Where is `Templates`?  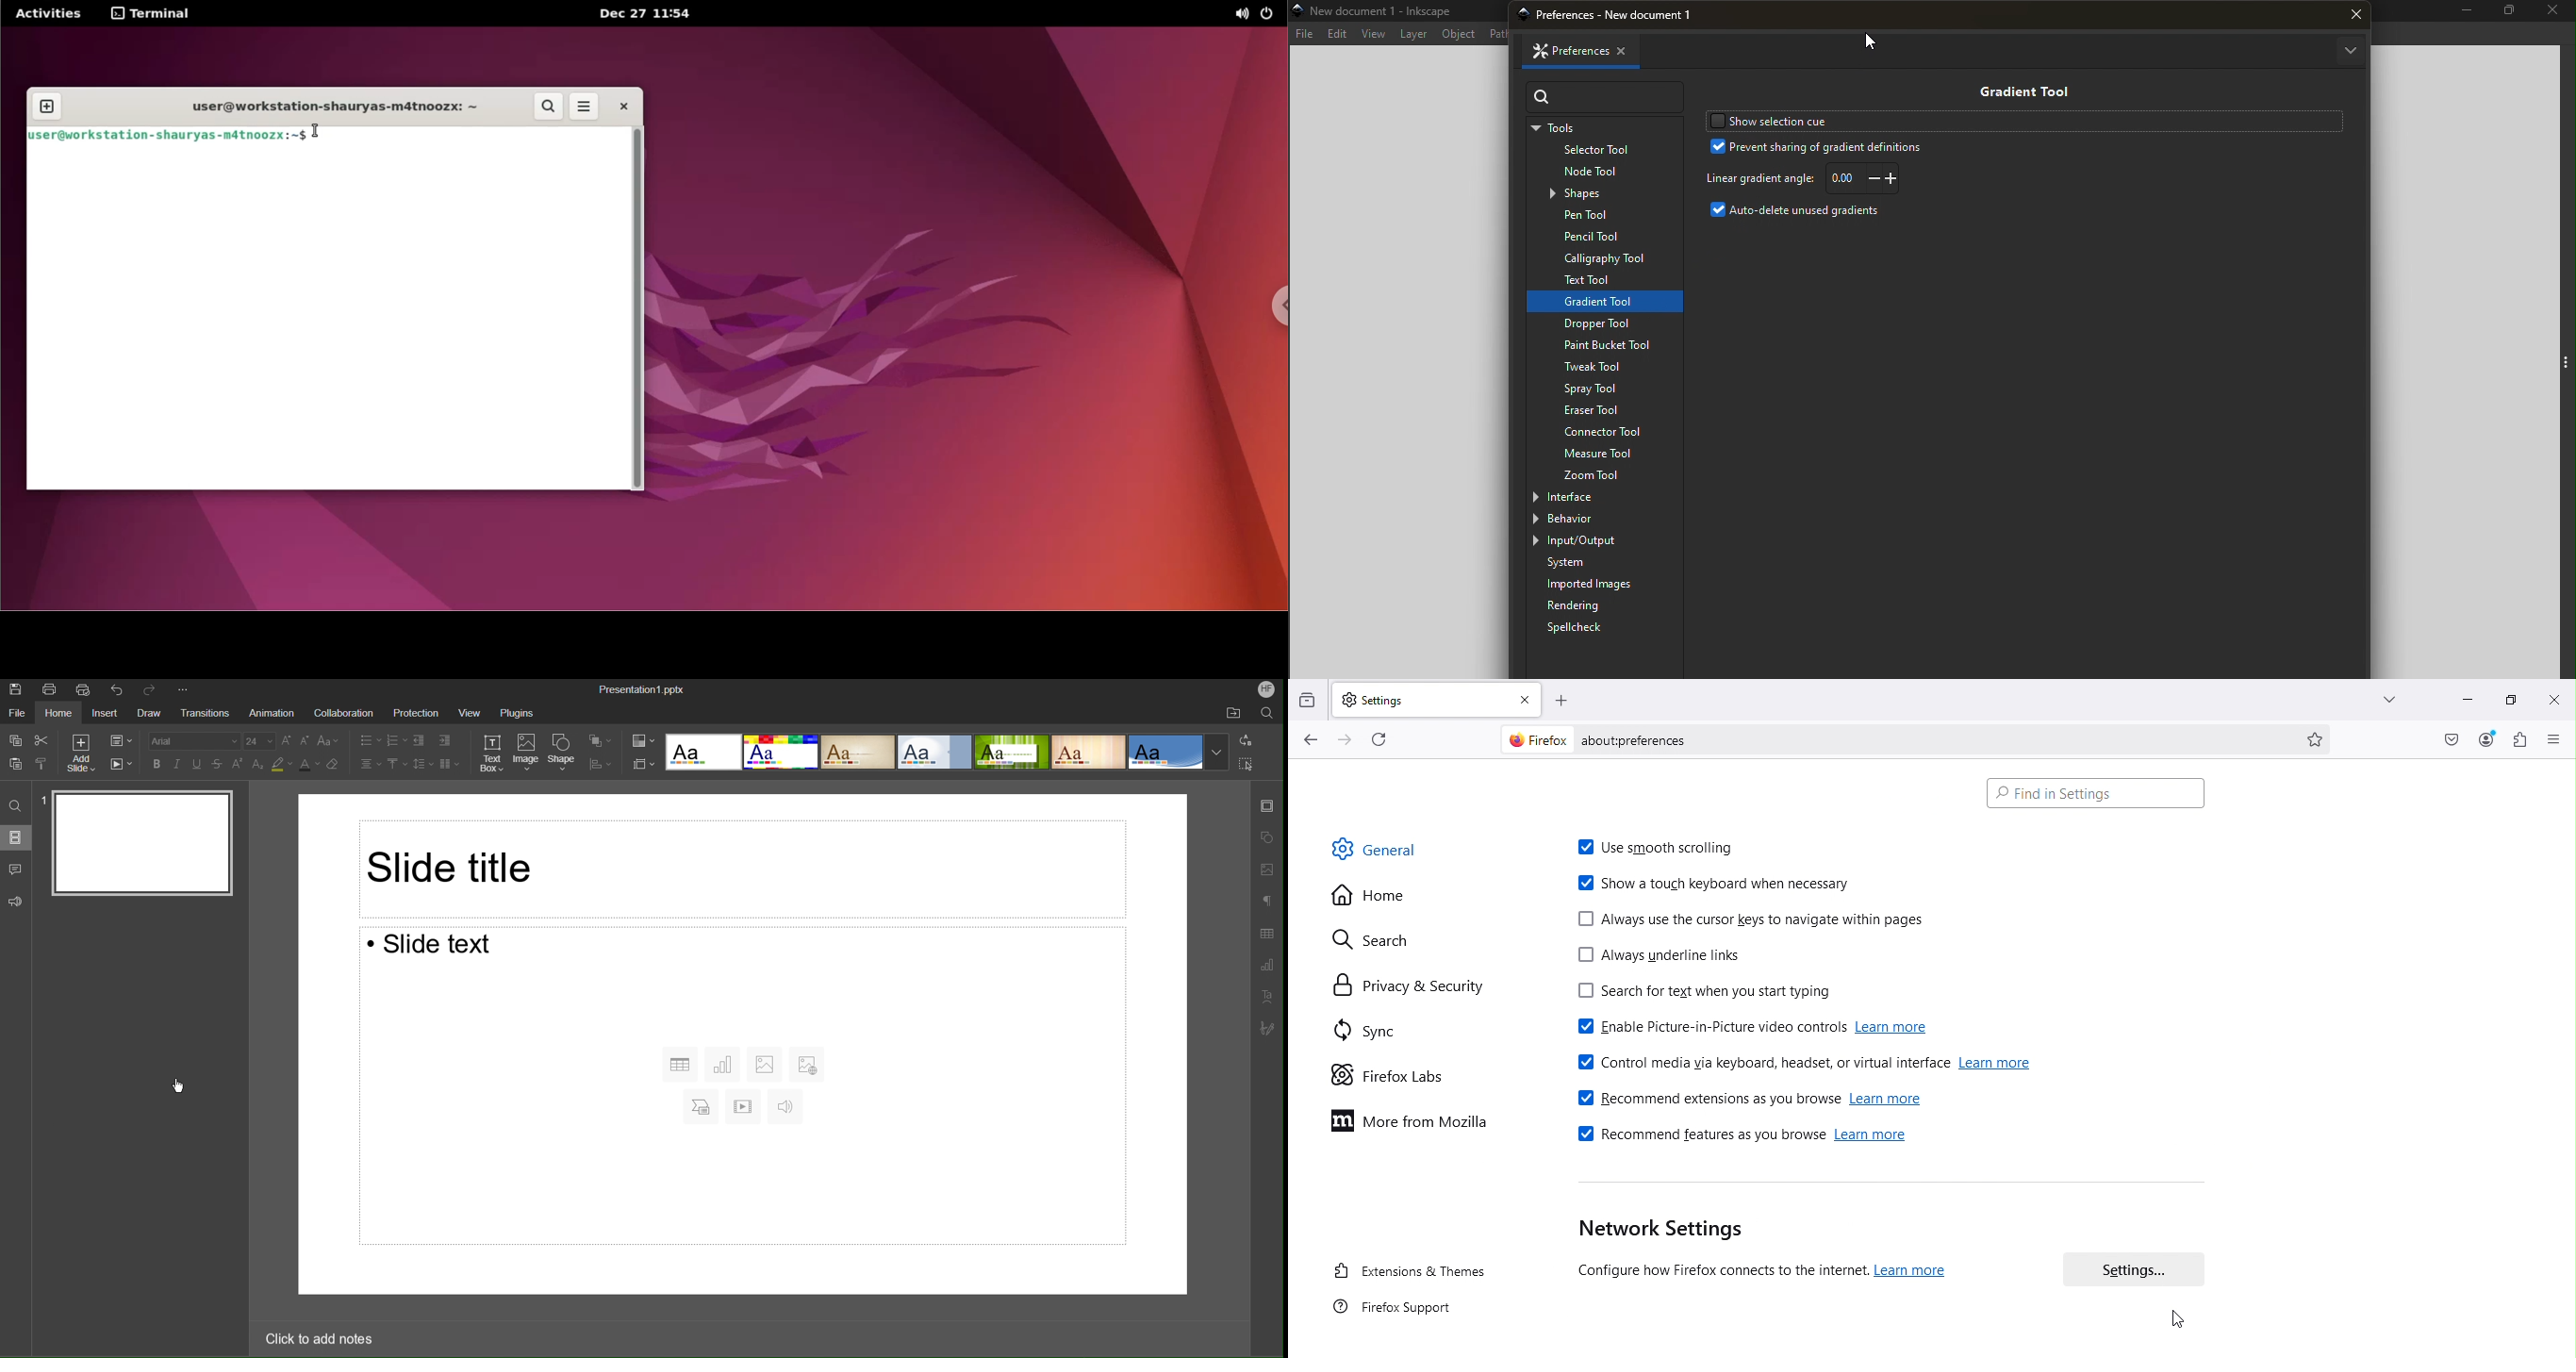
Templates is located at coordinates (950, 752).